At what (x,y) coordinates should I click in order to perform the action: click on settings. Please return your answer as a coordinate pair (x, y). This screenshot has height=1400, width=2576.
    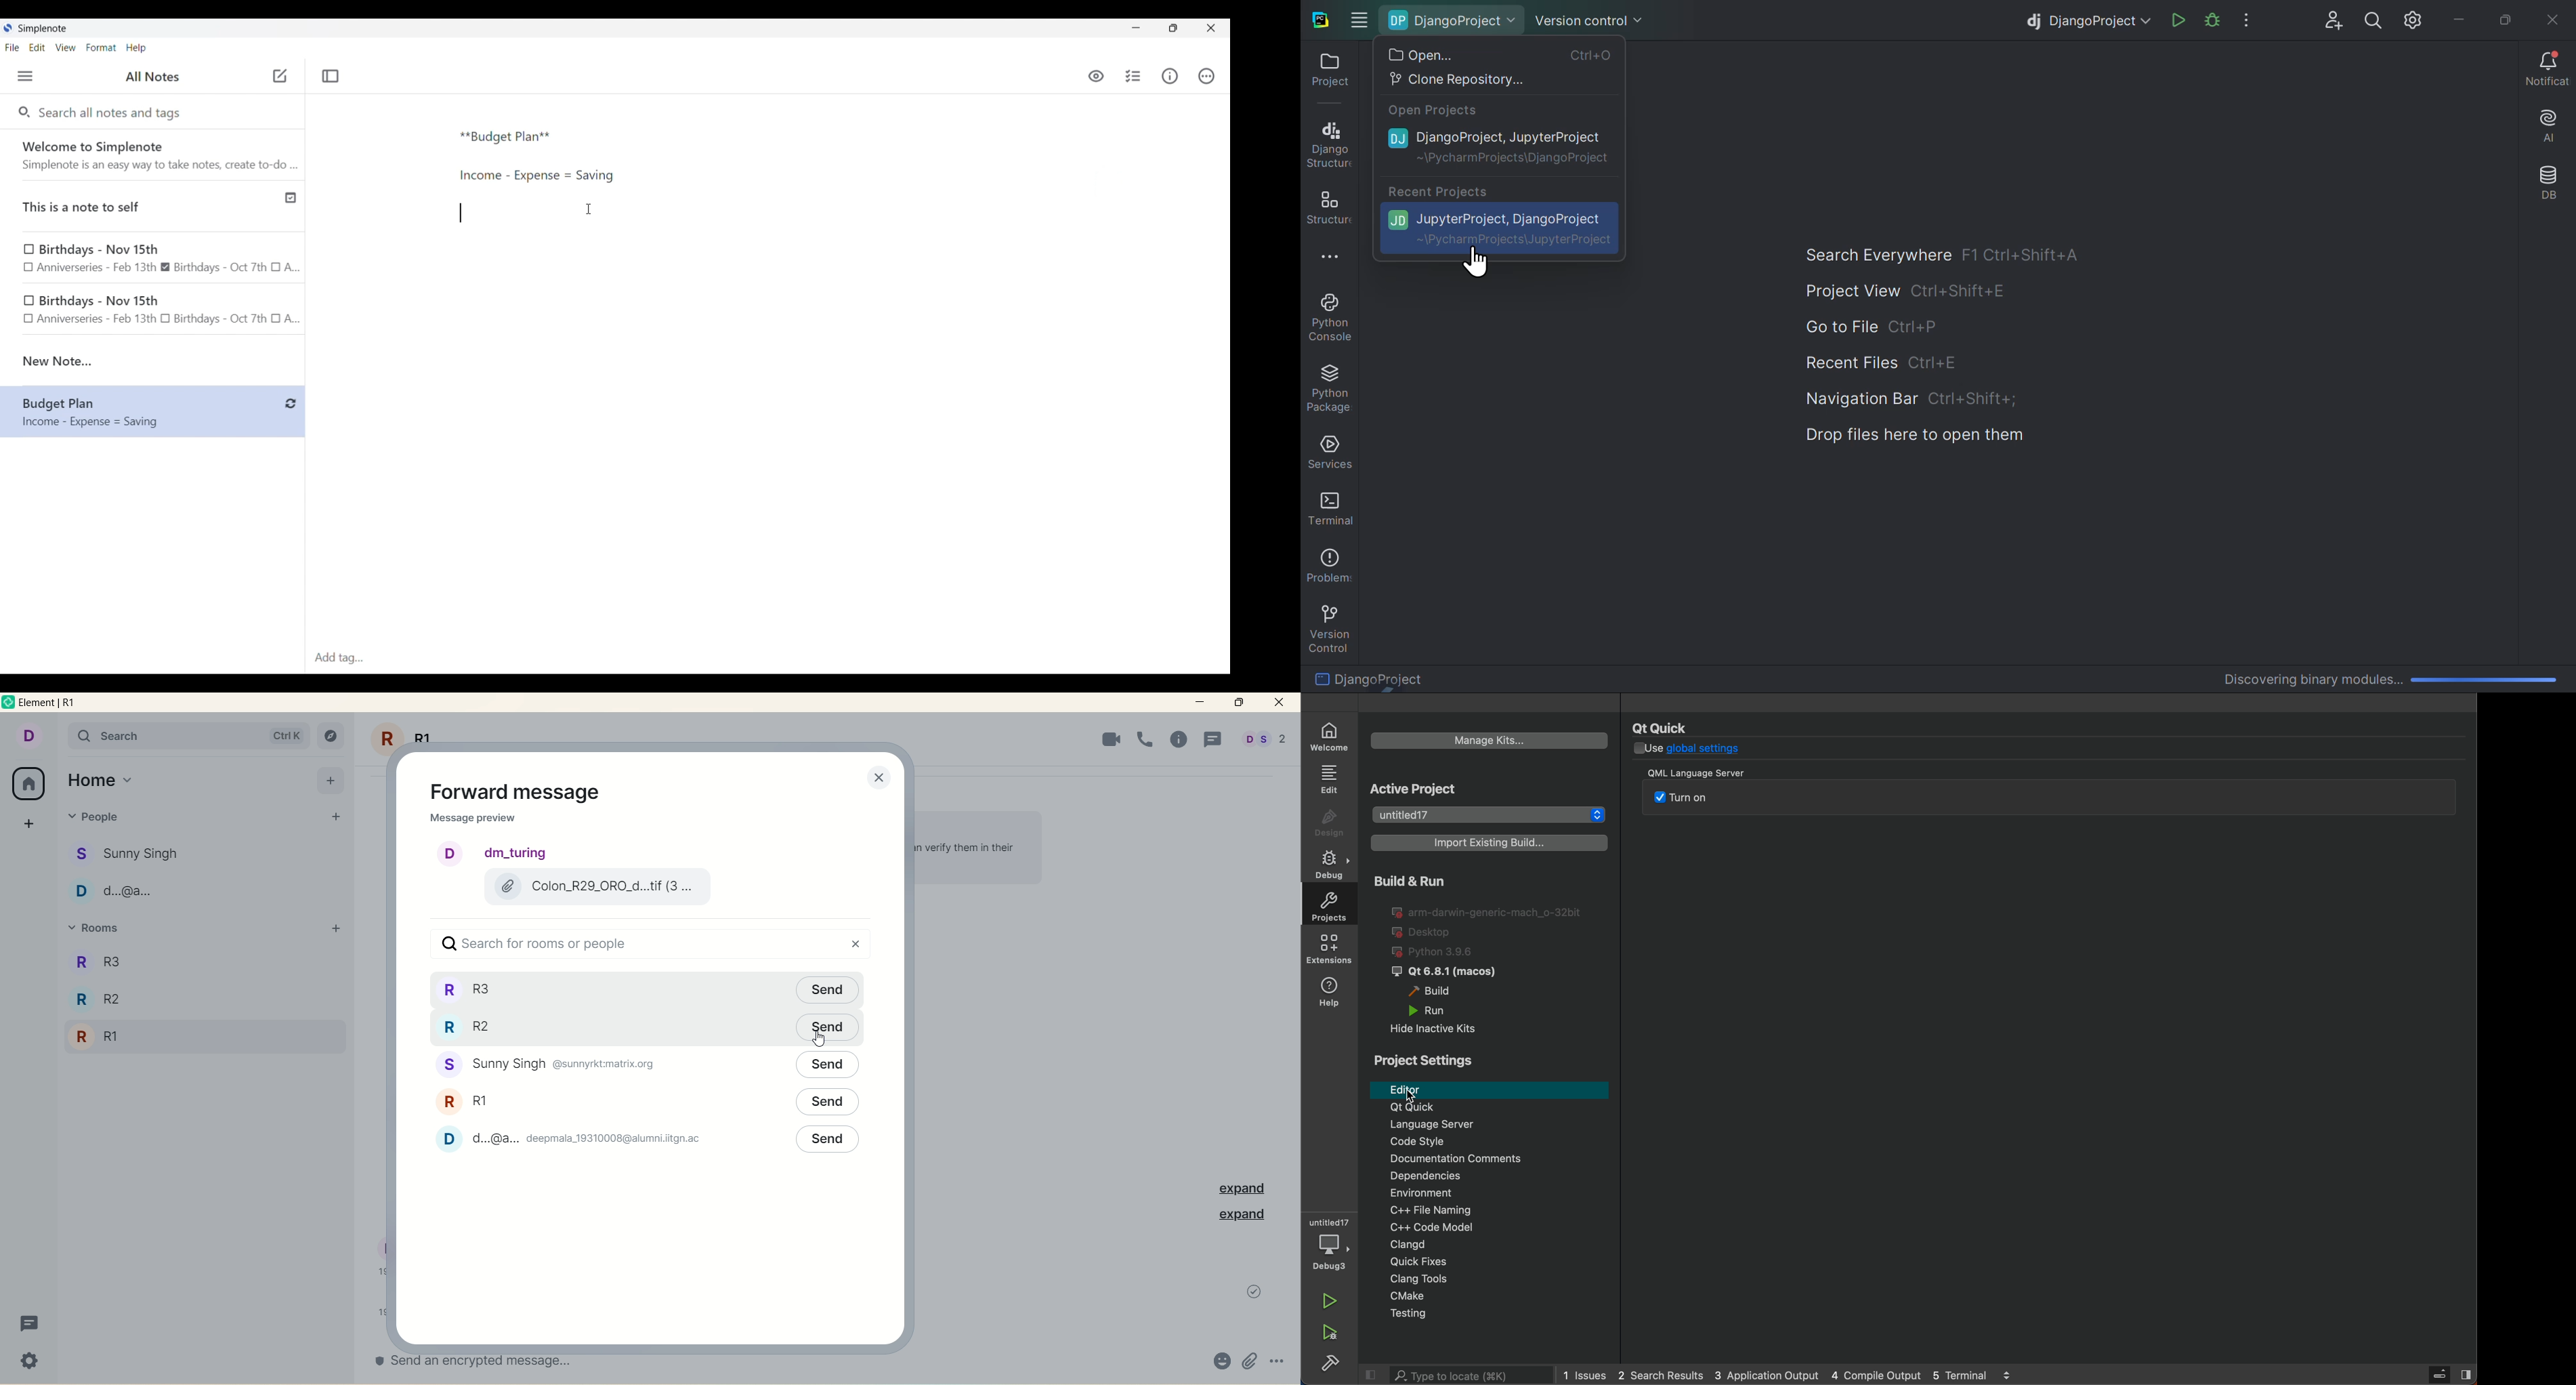
    Looking at the image, I should click on (31, 1363).